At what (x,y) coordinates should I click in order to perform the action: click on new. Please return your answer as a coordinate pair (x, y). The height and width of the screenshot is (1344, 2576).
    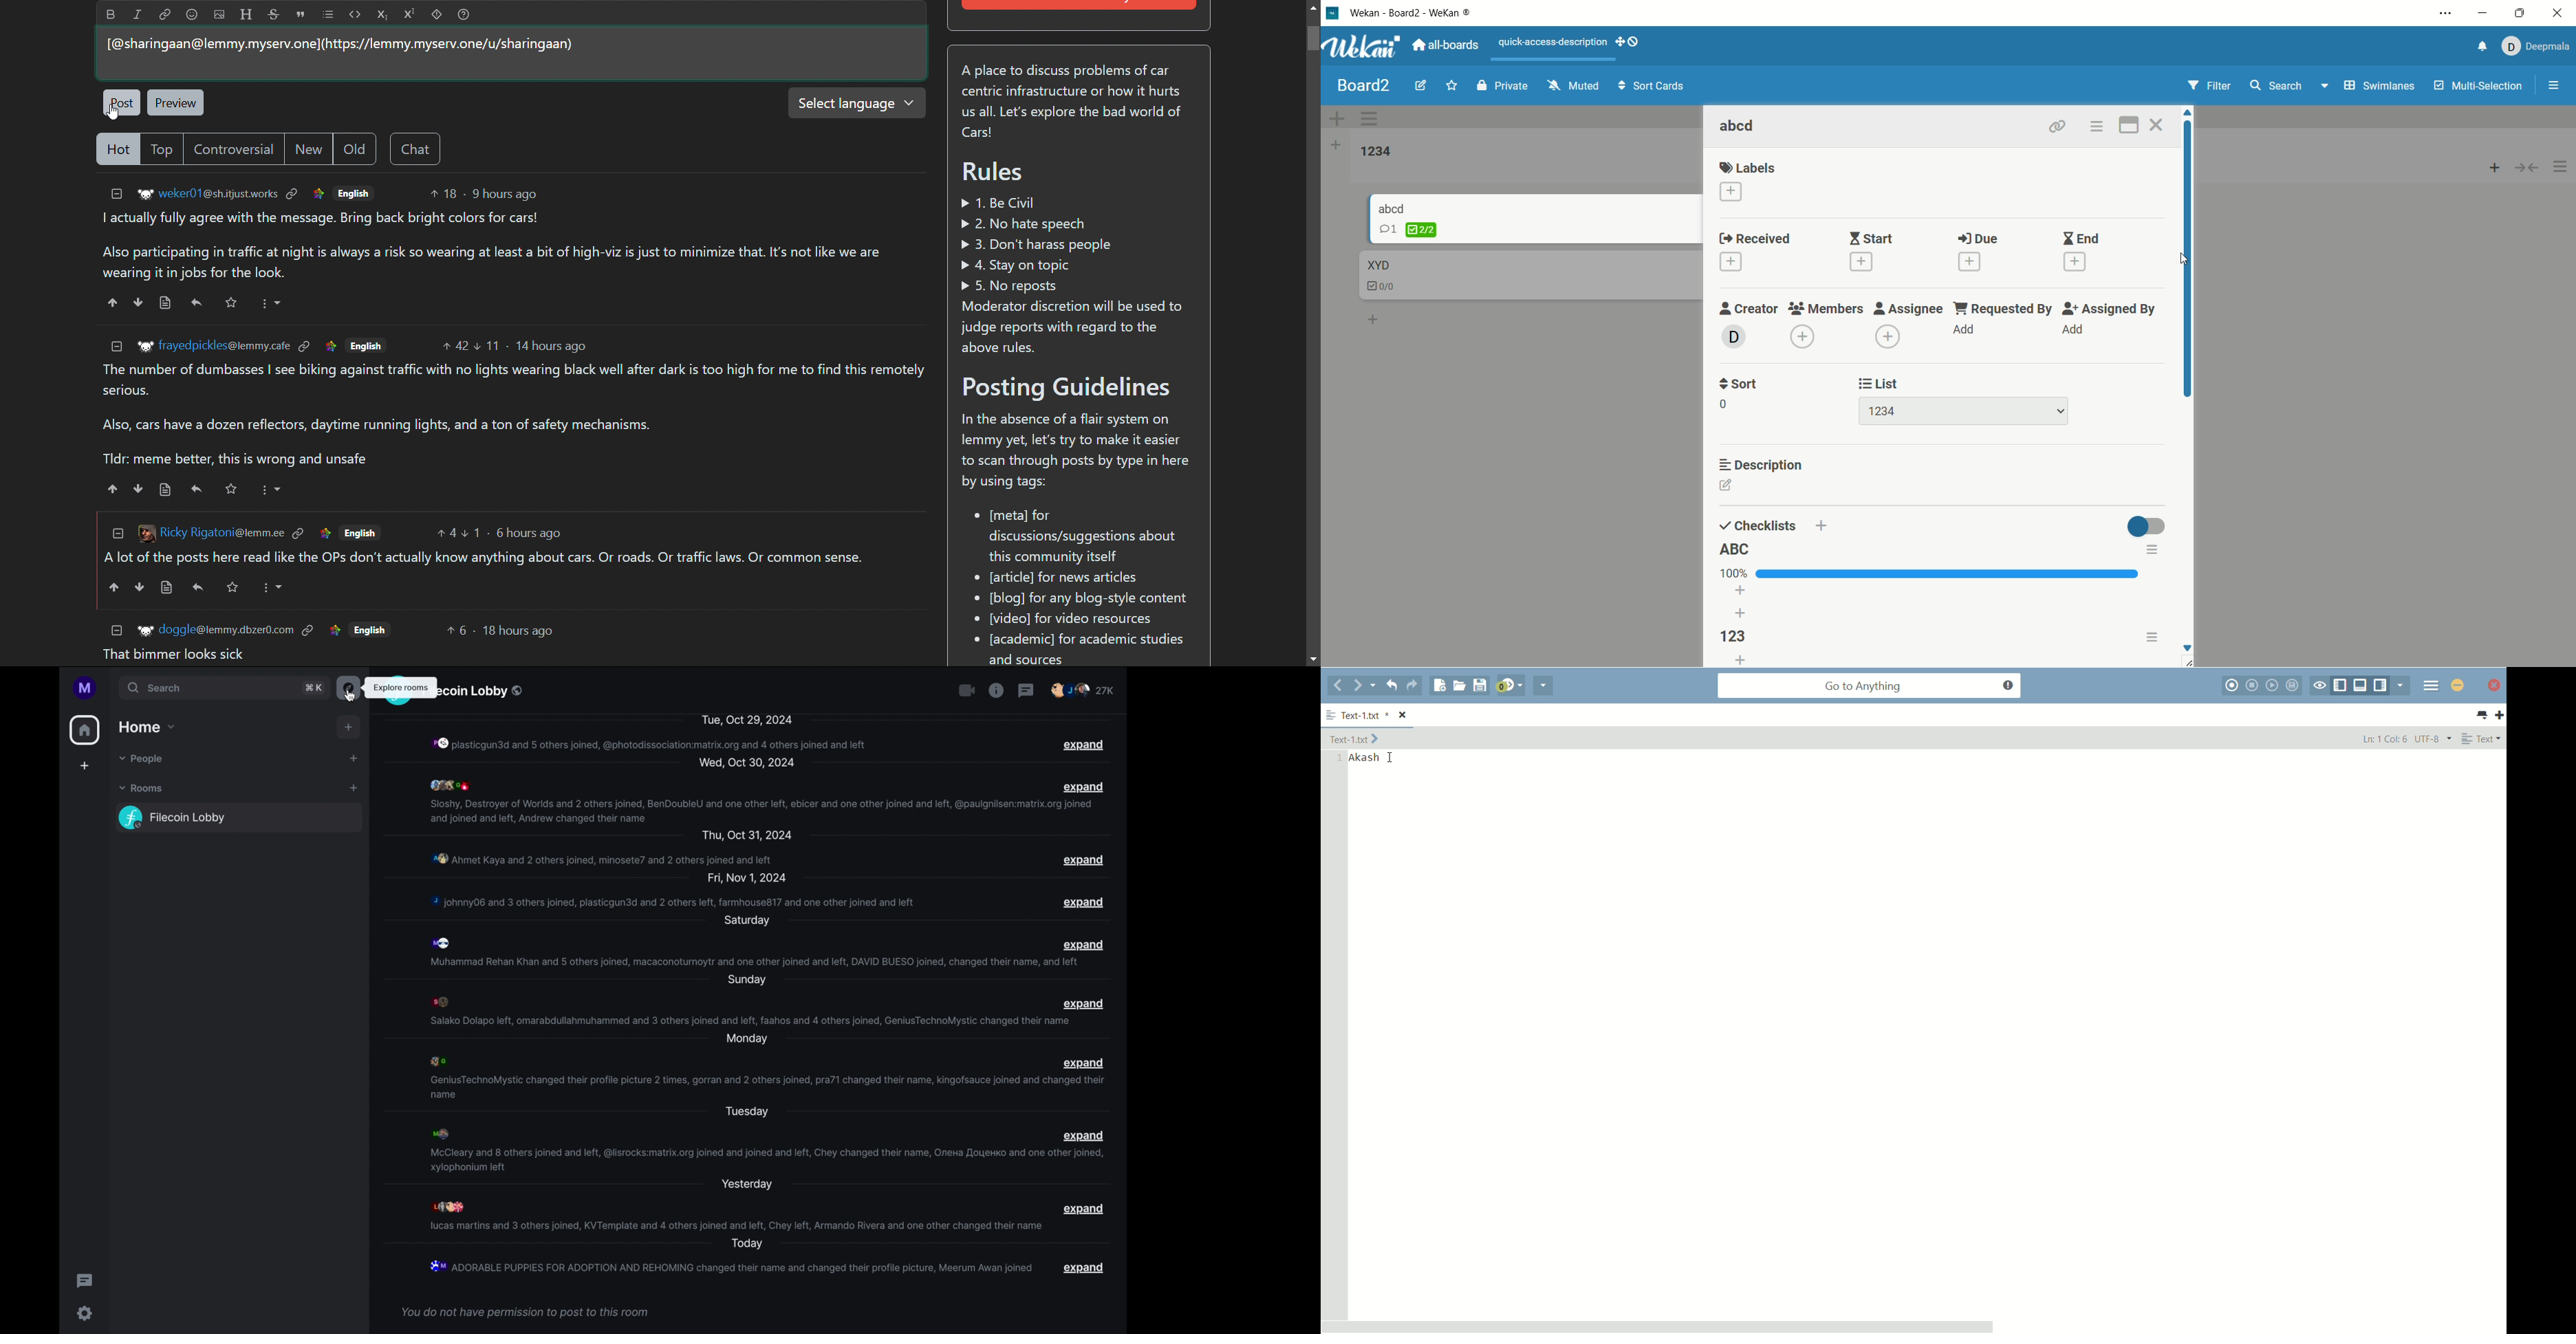
    Looking at the image, I should click on (307, 148).